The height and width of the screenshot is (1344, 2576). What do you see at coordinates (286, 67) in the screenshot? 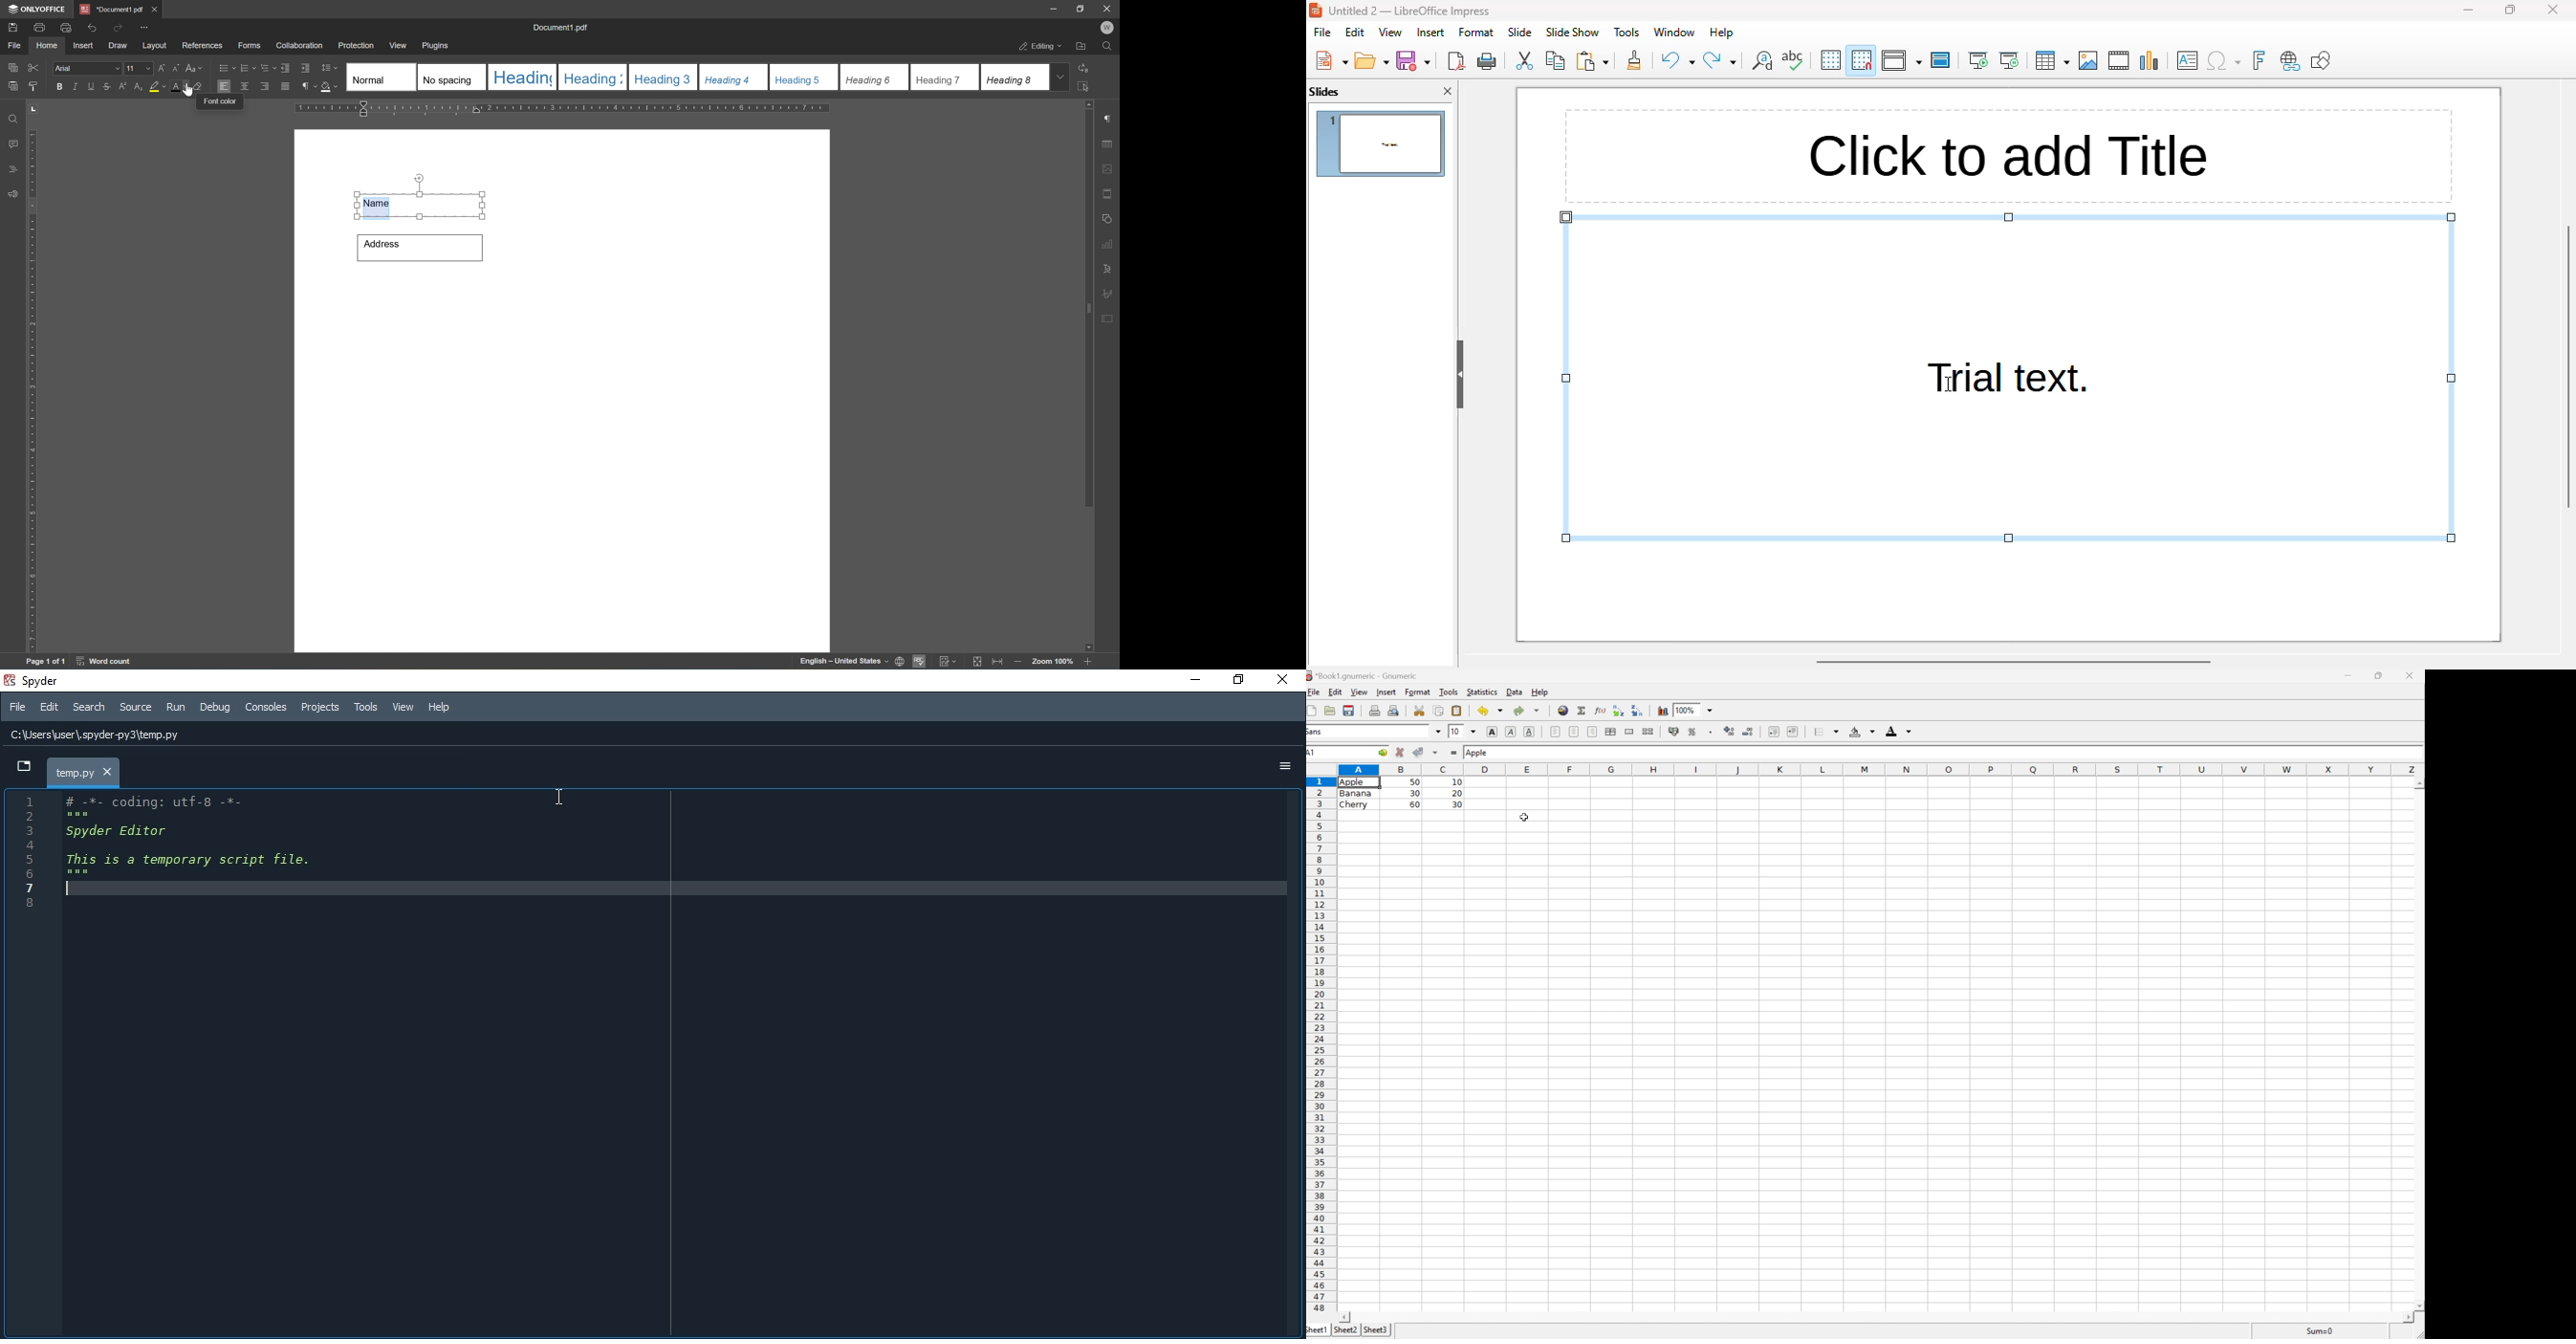
I see `decrease indent` at bounding box center [286, 67].